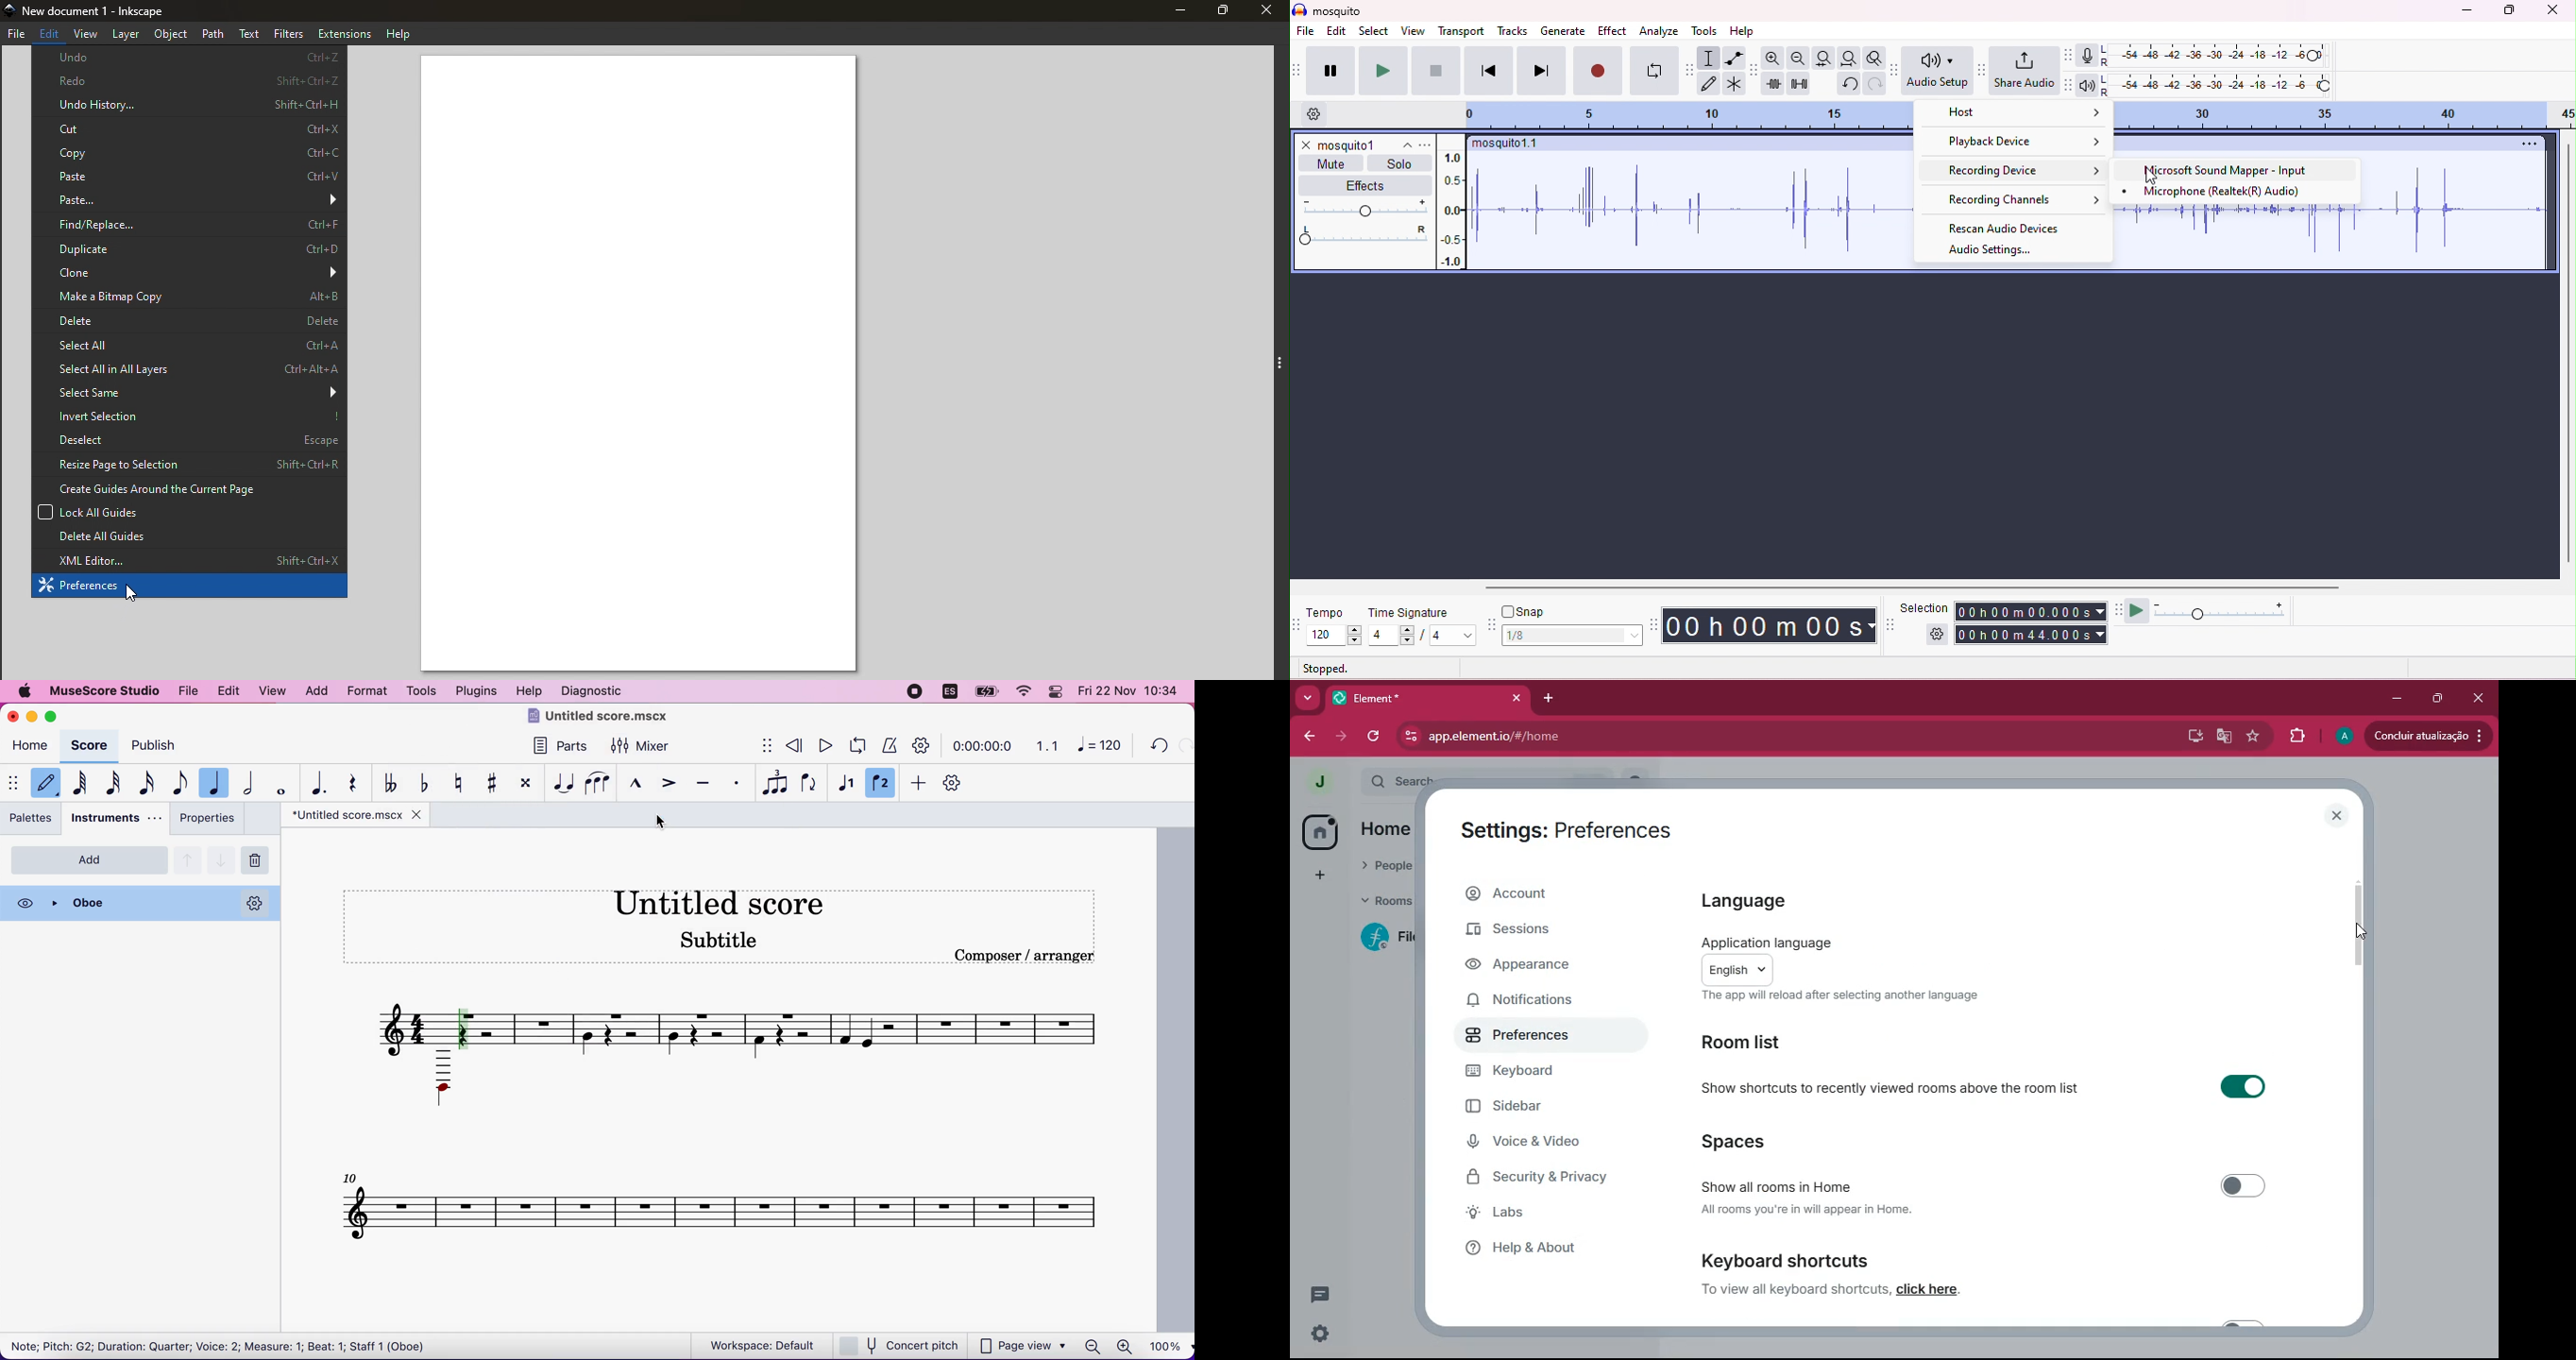 The image size is (2576, 1372). What do you see at coordinates (188, 105) in the screenshot?
I see `Undo history` at bounding box center [188, 105].